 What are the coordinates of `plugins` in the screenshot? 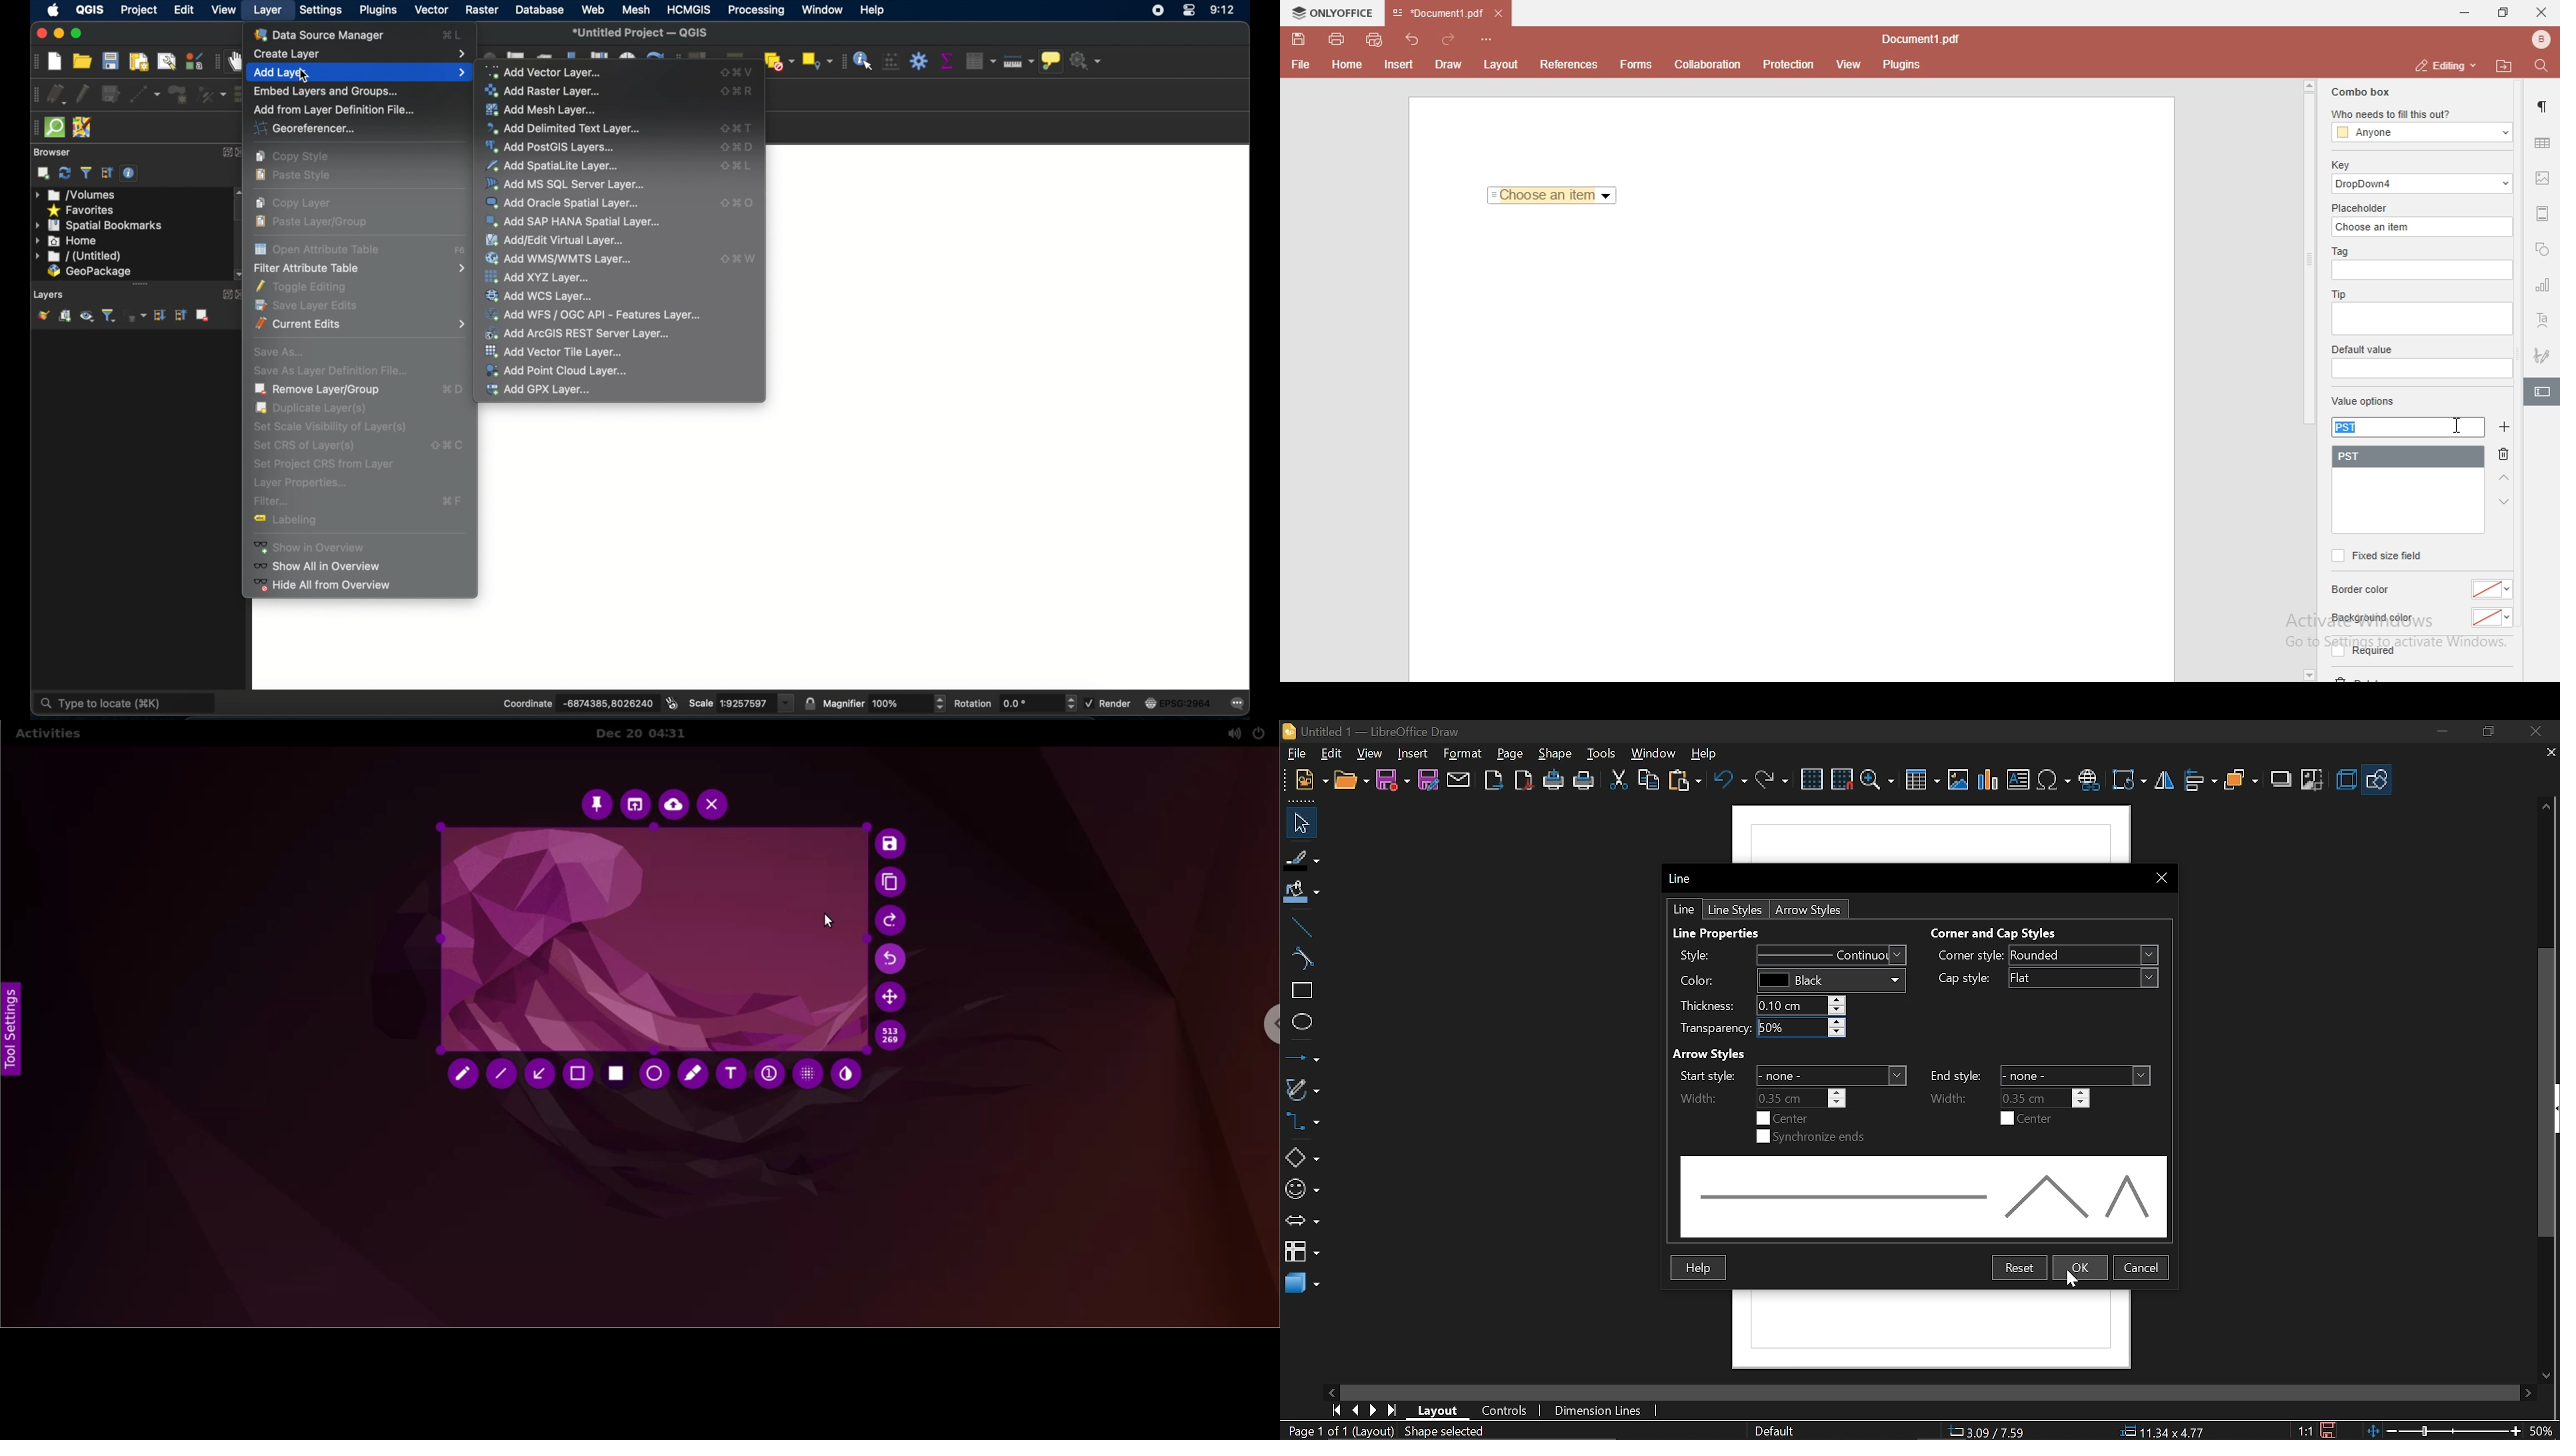 It's located at (1902, 66).